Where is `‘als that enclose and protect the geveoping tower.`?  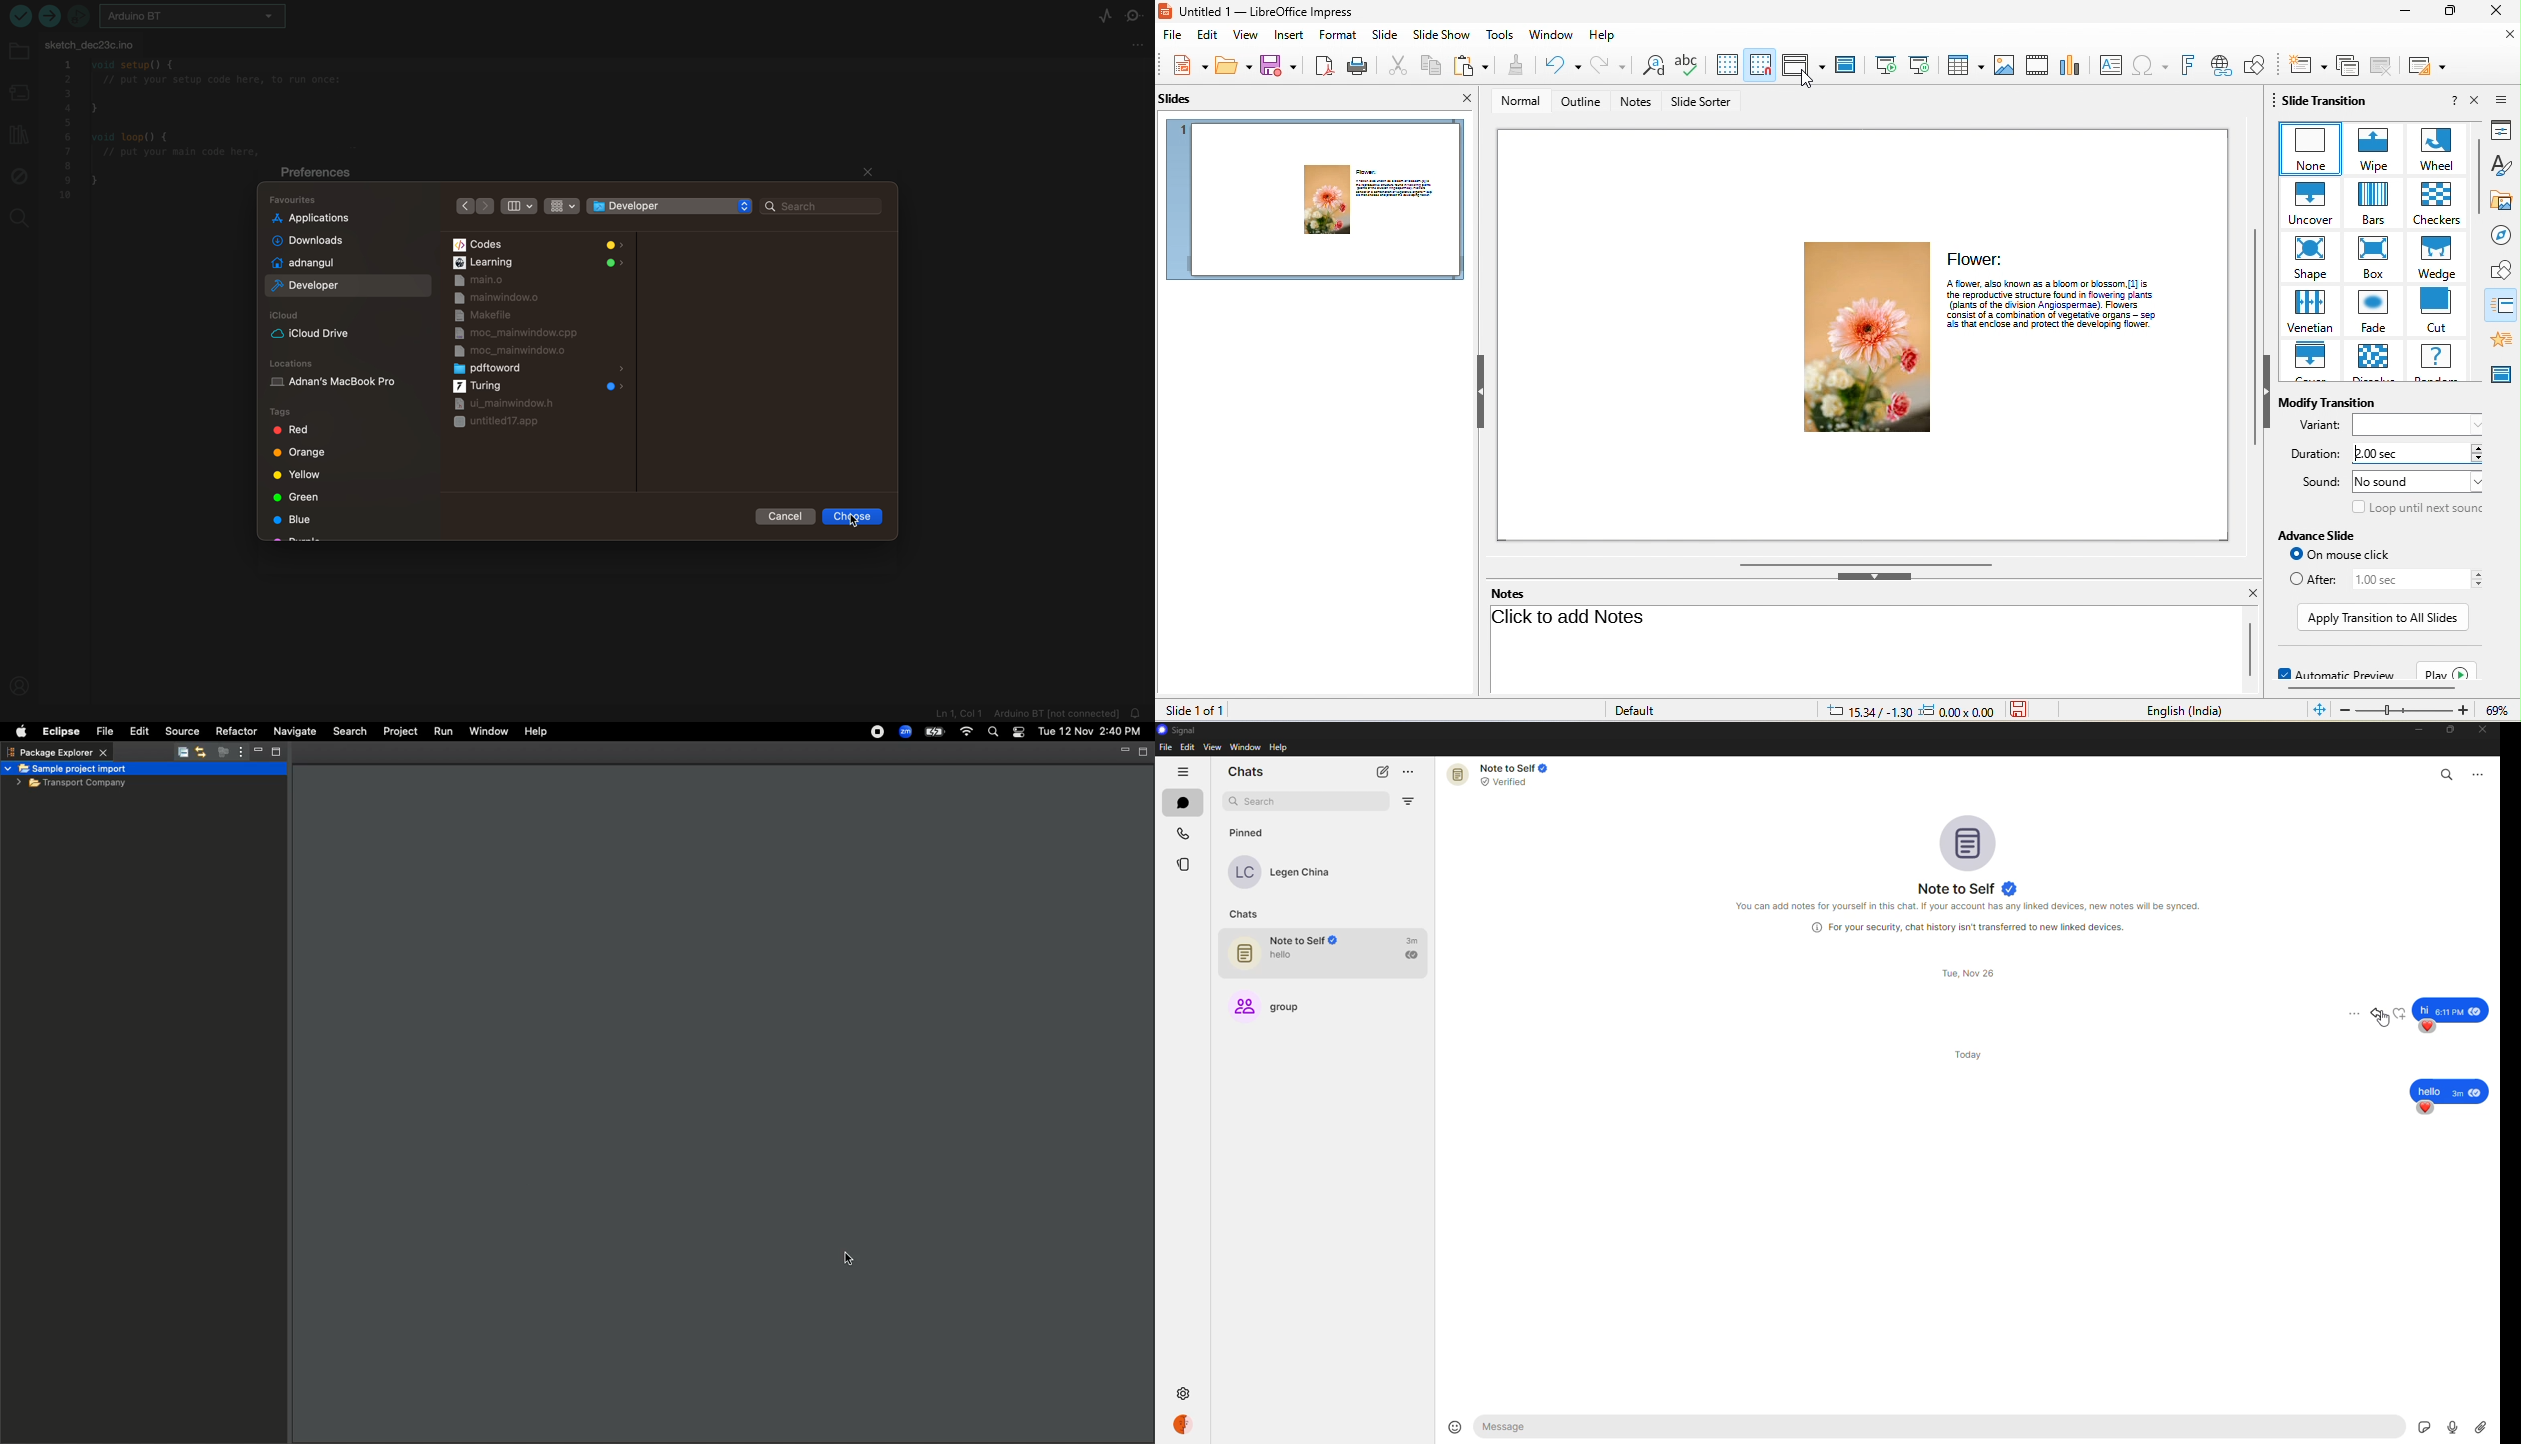
‘als that enclose and protect the geveoping tower. is located at coordinates (2062, 326).